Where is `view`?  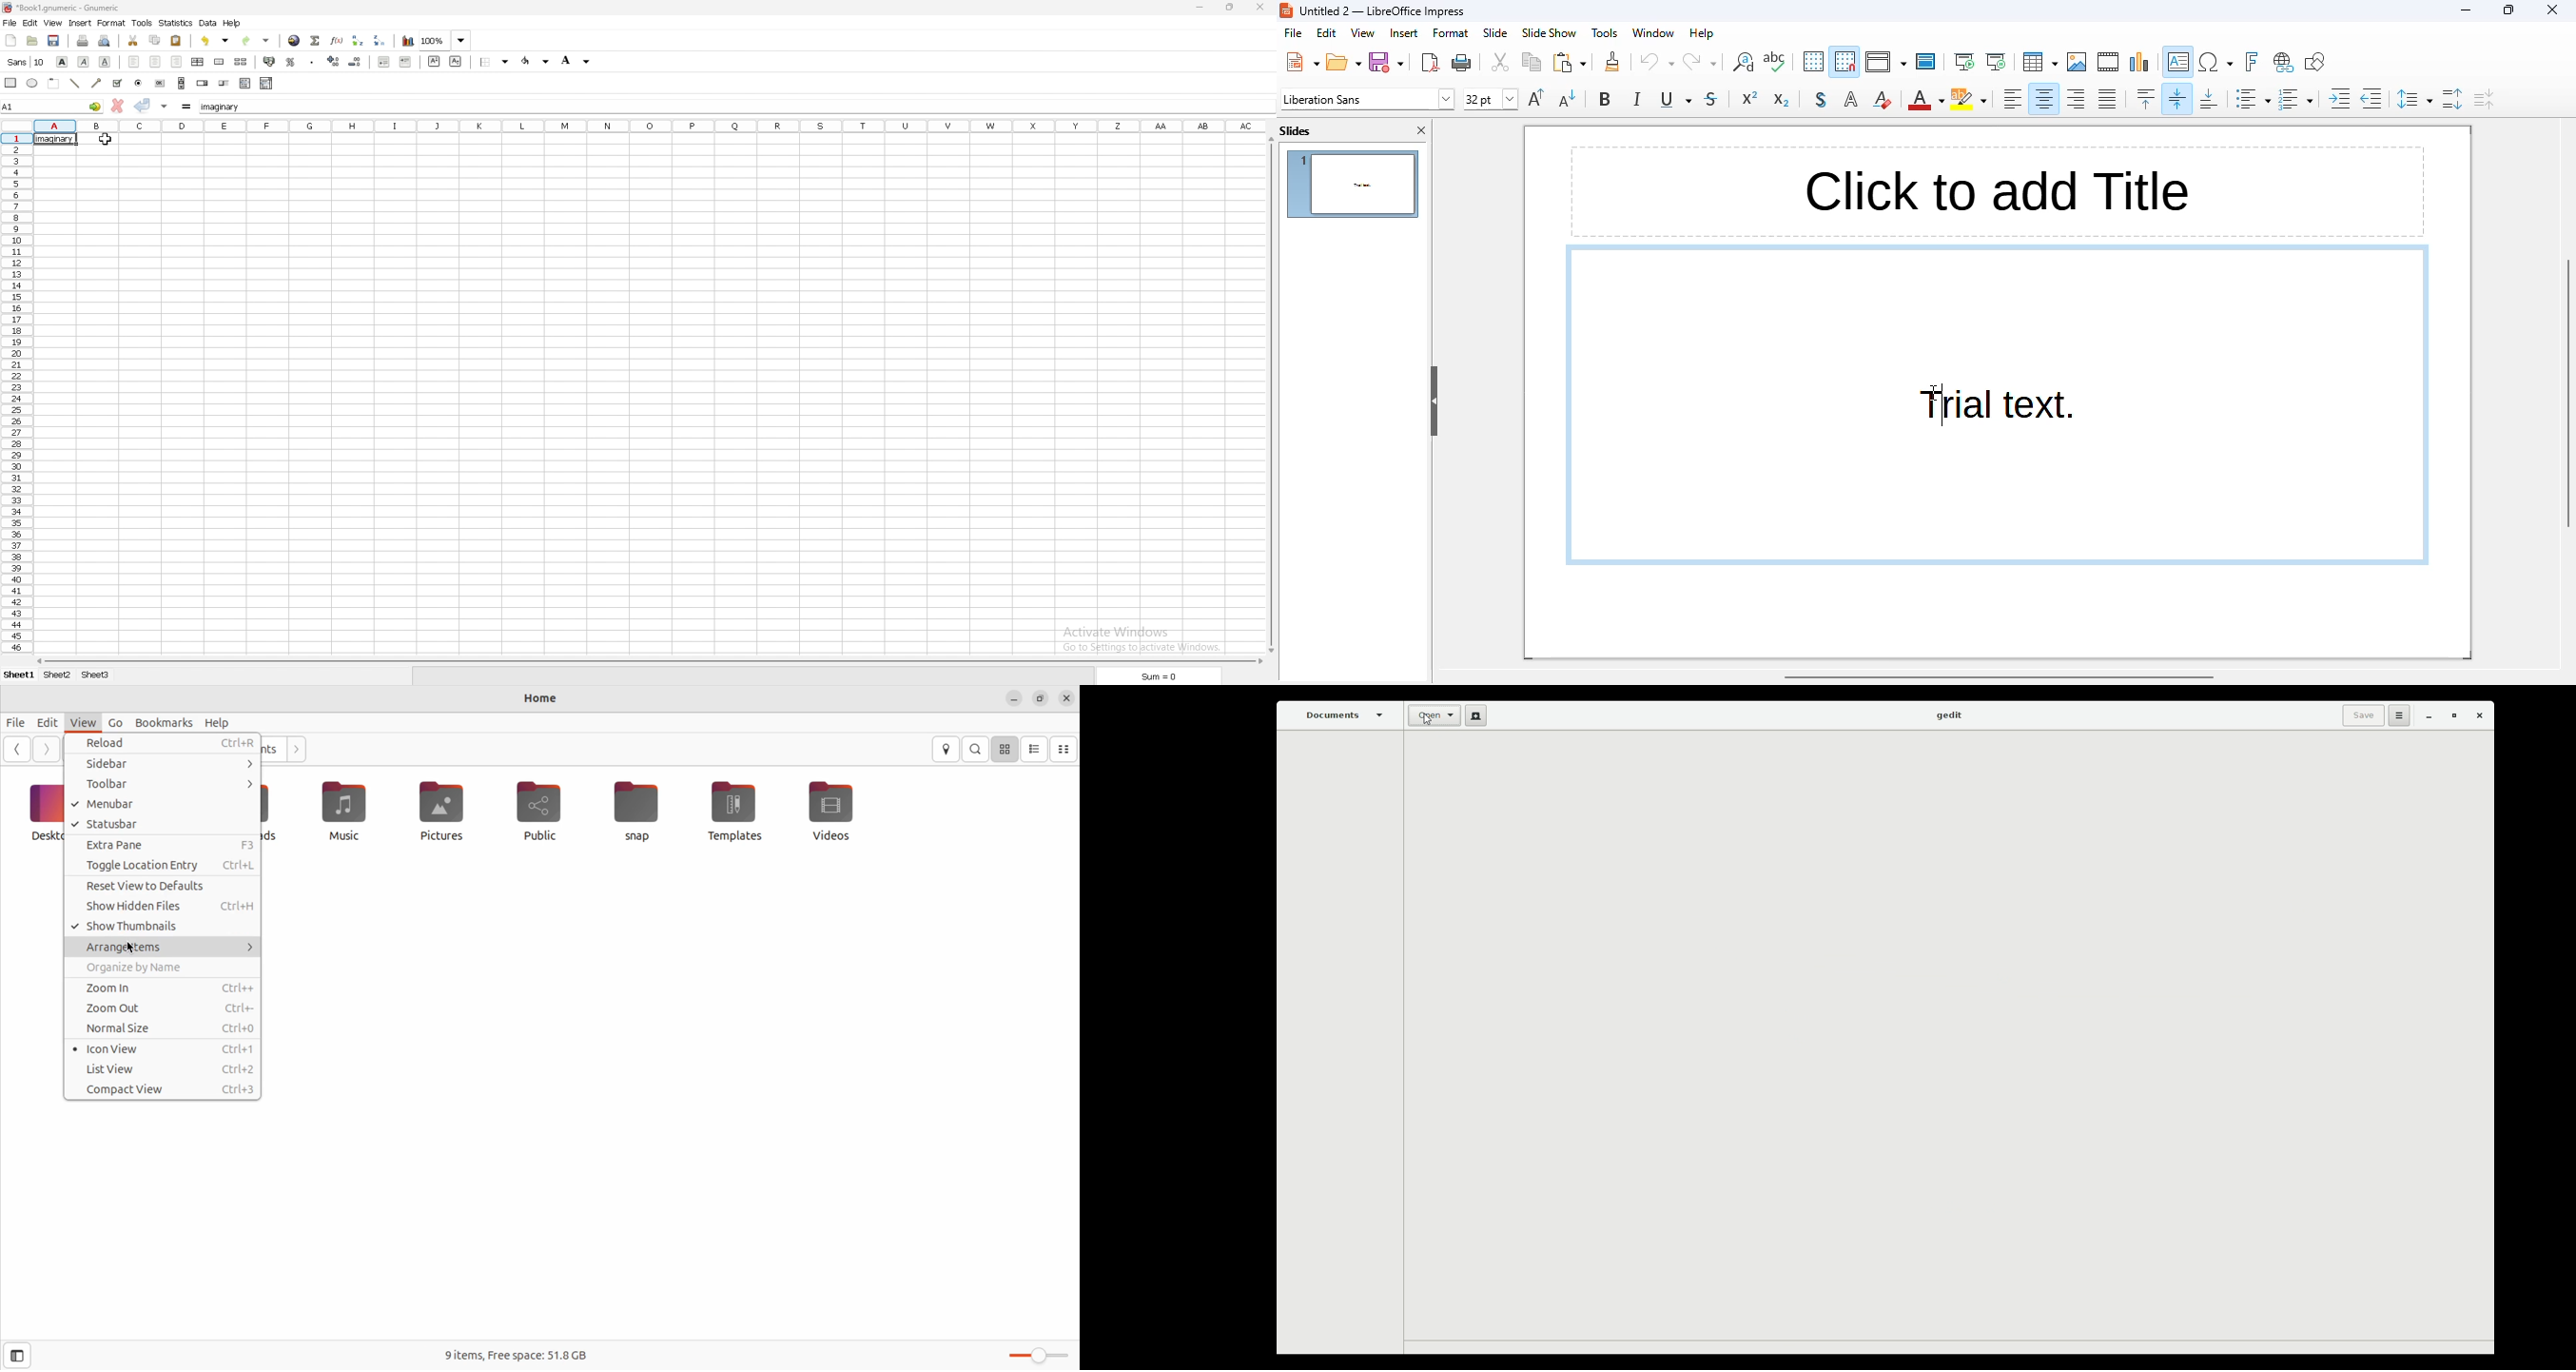
view is located at coordinates (80, 723).